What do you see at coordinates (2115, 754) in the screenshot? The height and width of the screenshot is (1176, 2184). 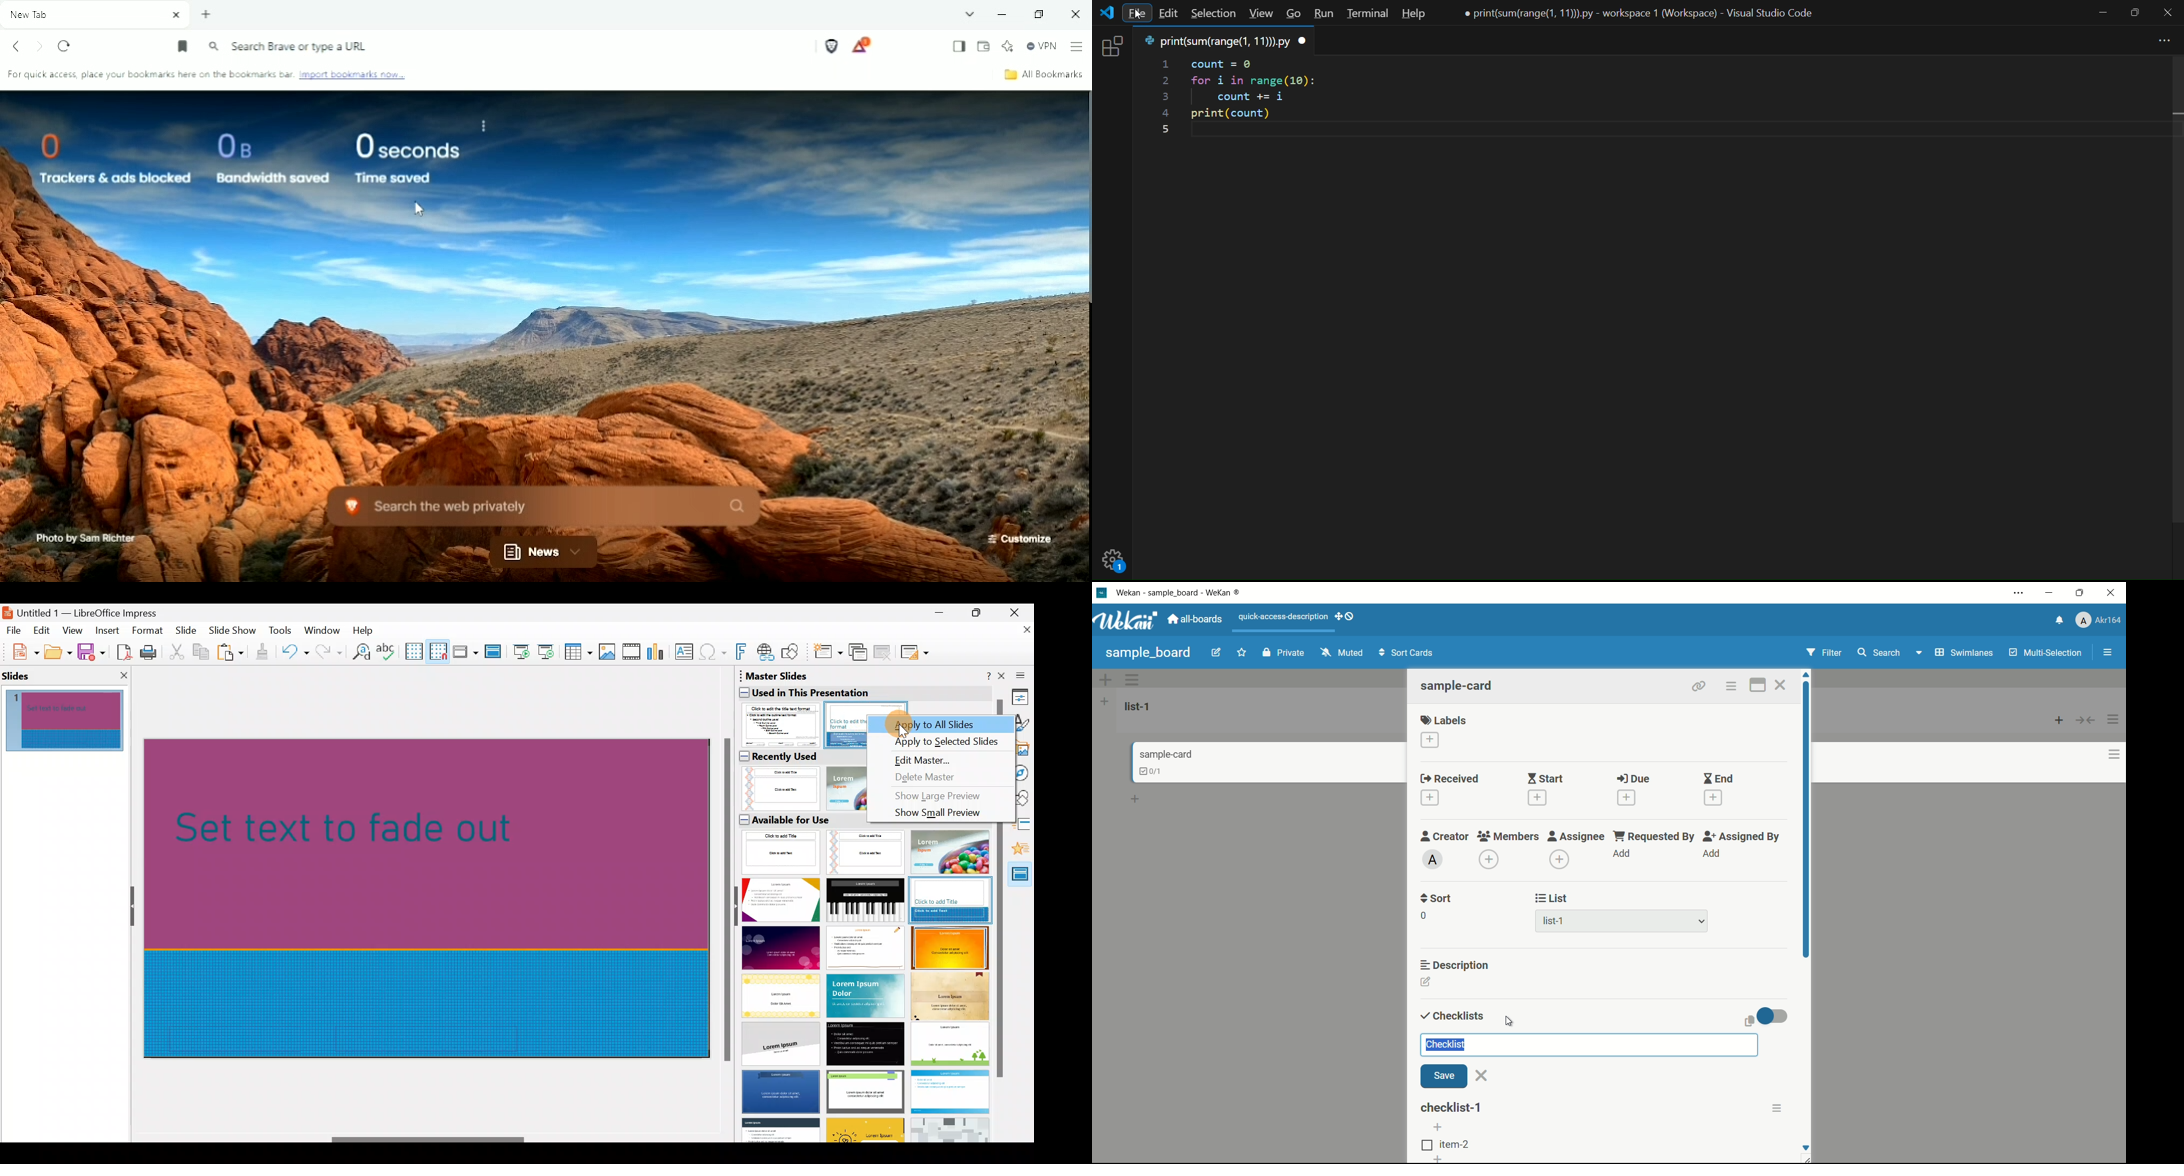 I see `card actions` at bounding box center [2115, 754].